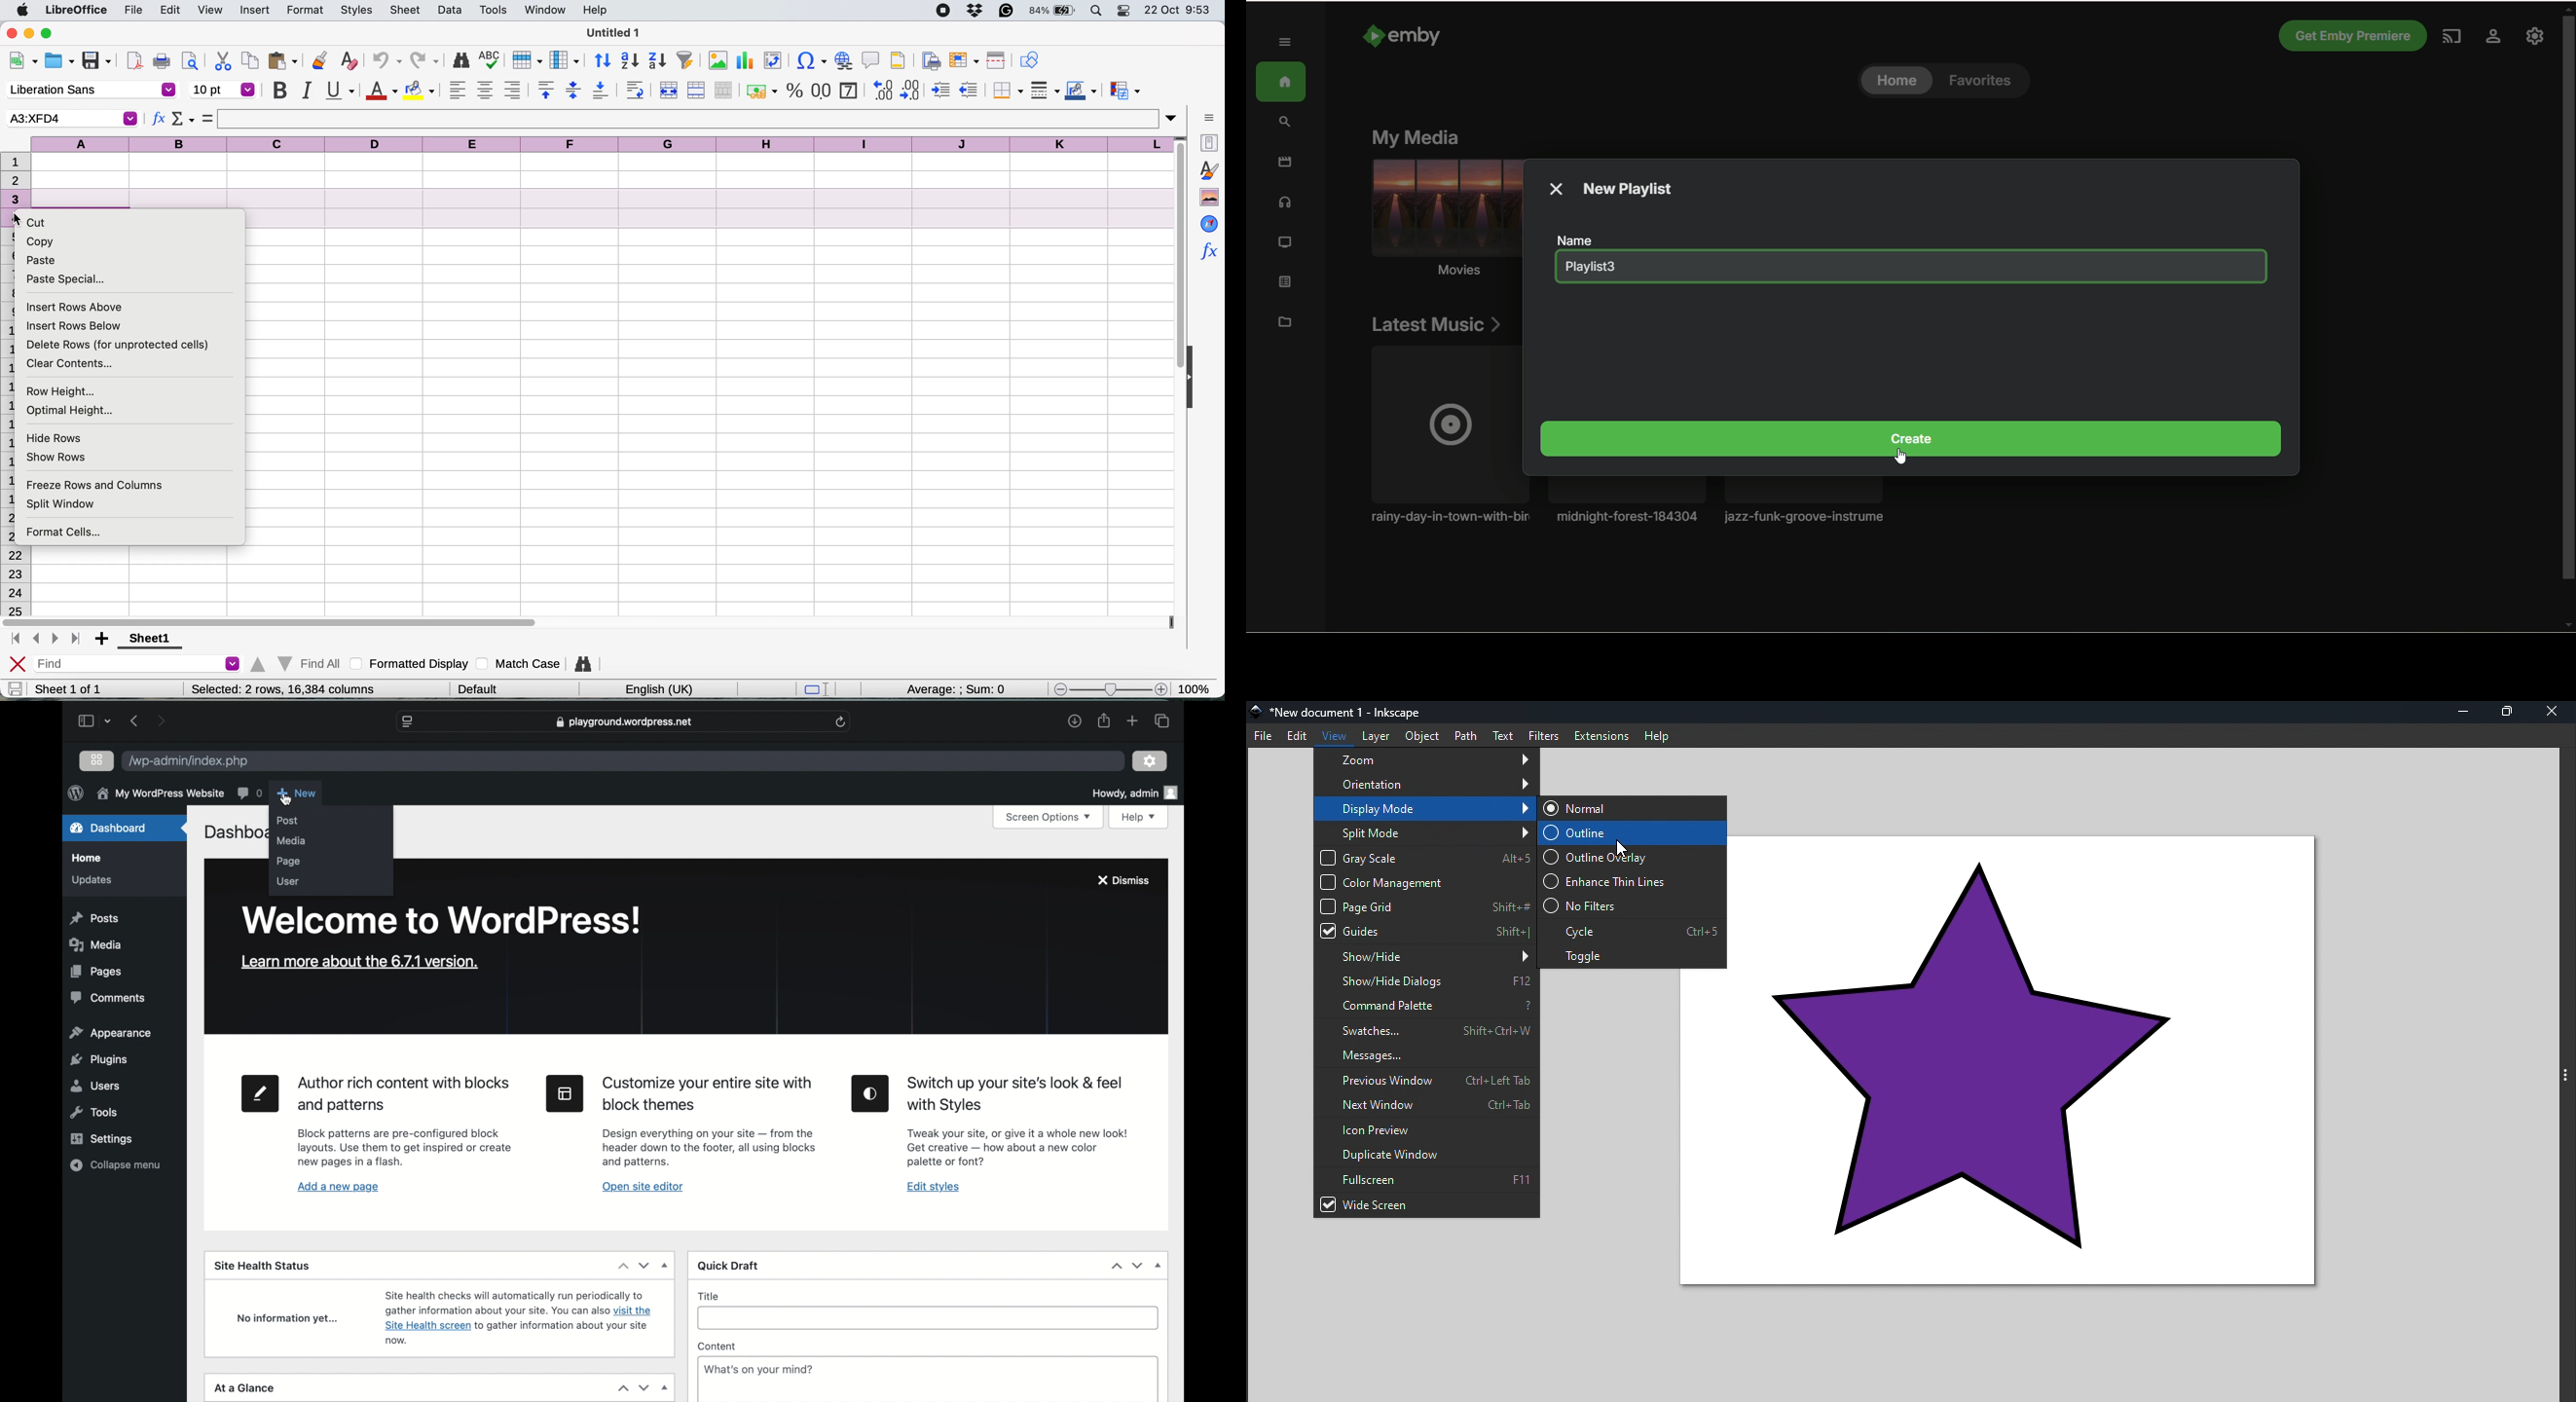 Image resolution: width=2576 pixels, height=1428 pixels. I want to click on average : : sum: 0, so click(962, 690).